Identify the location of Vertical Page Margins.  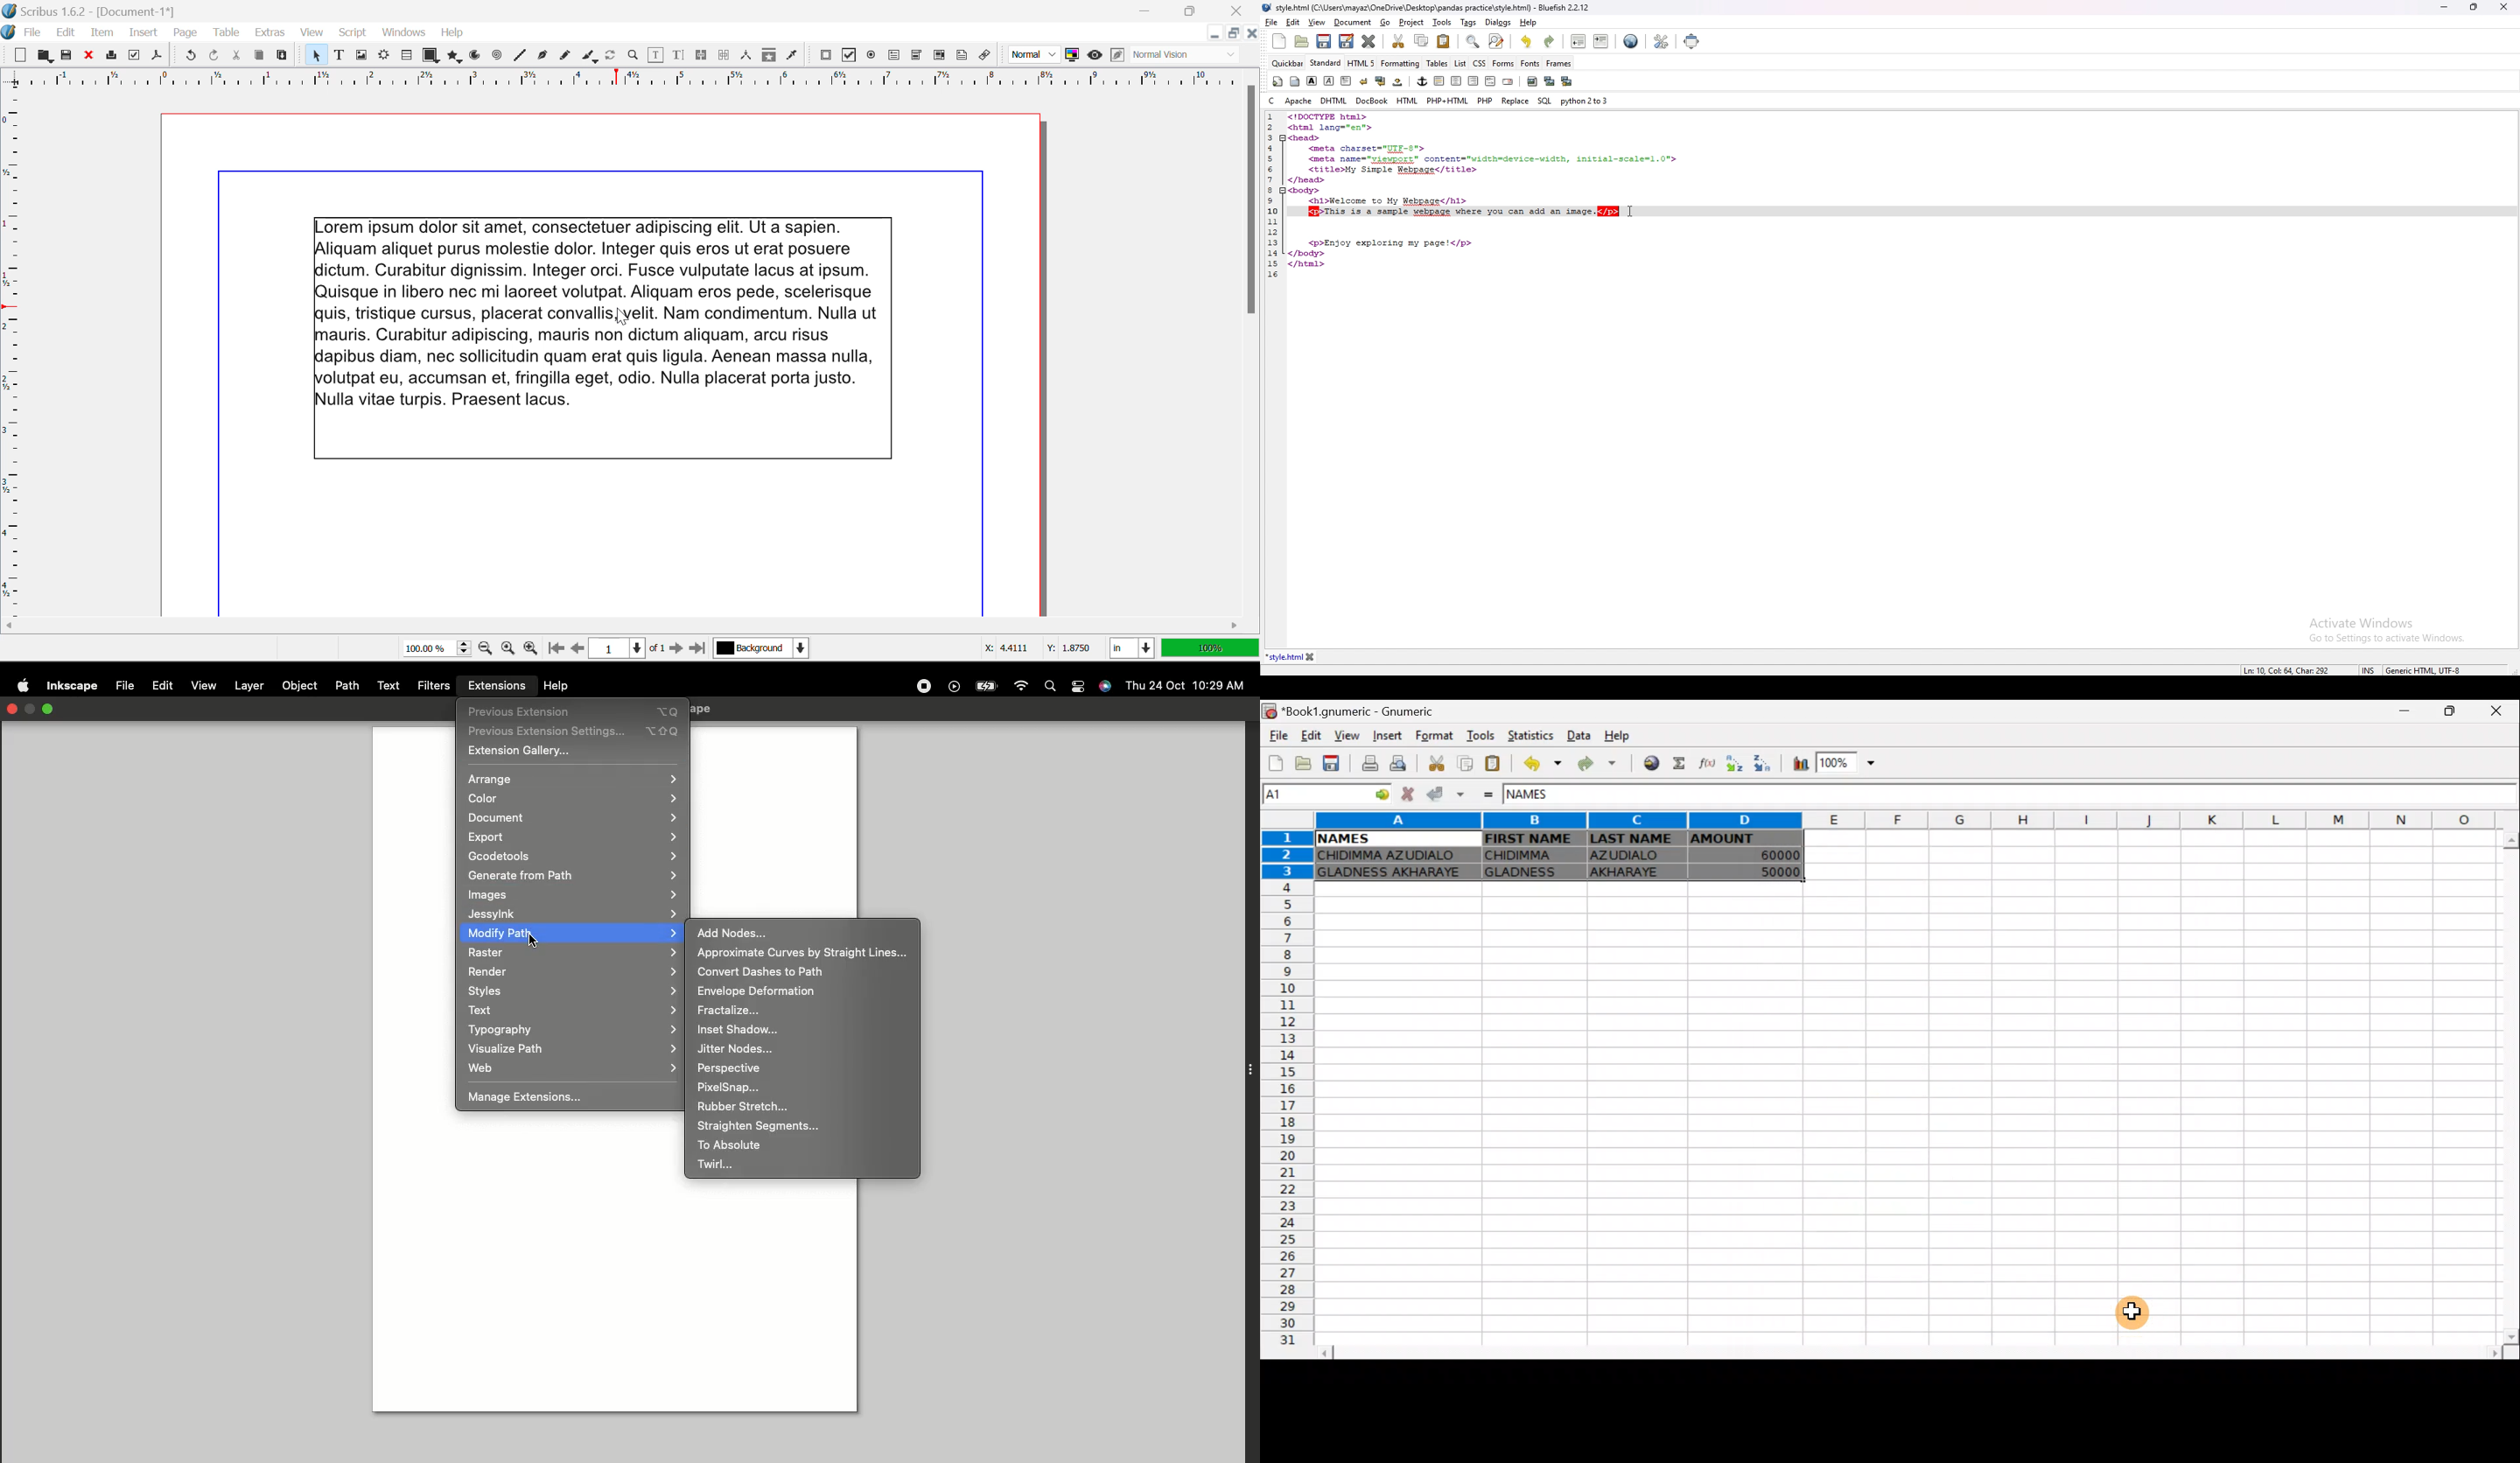
(629, 83).